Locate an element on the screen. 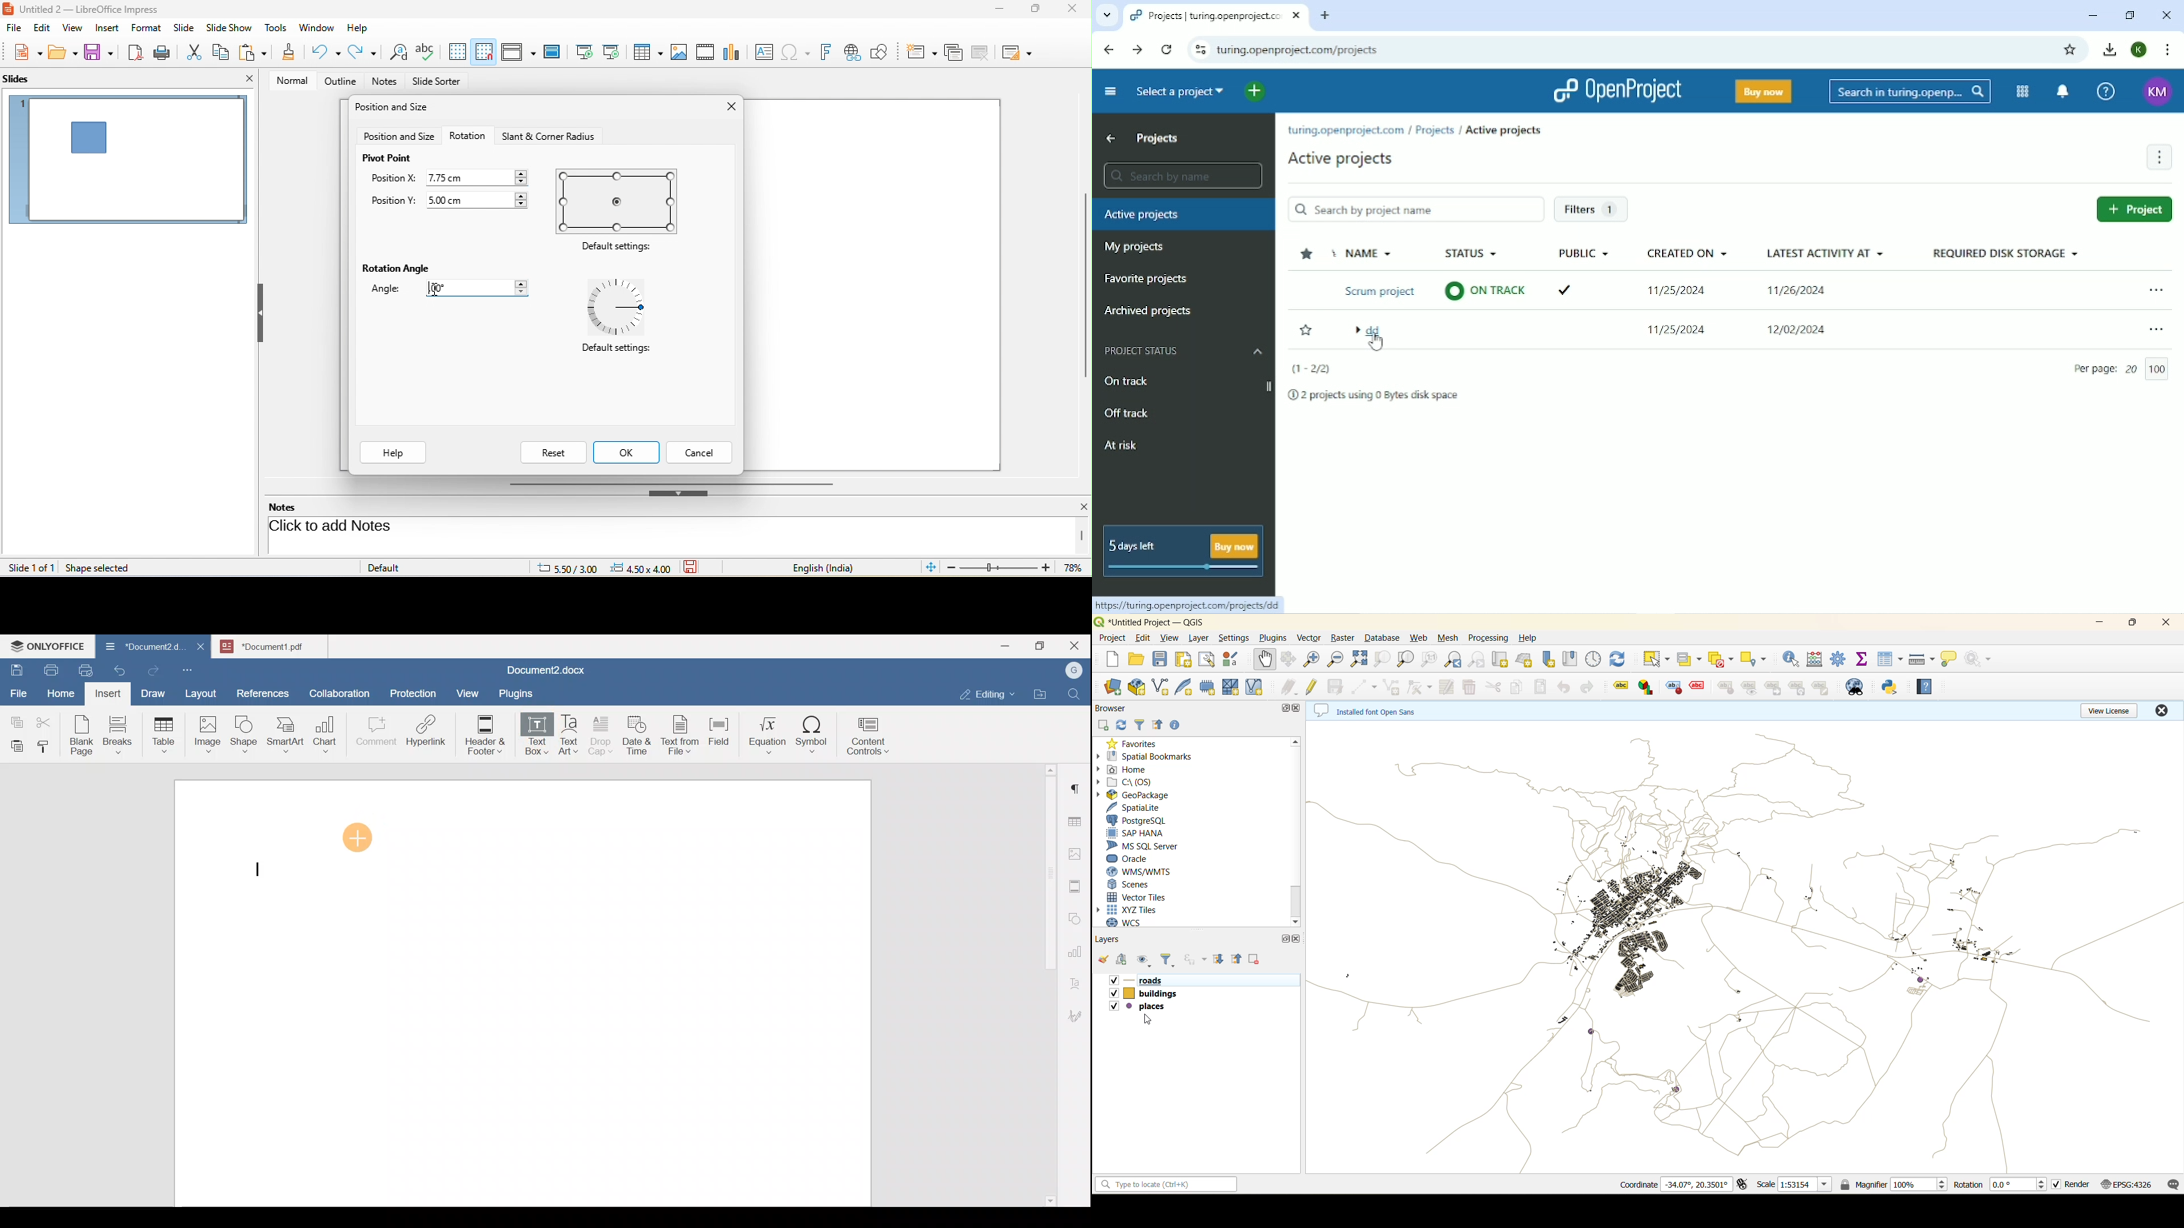 Image resolution: width=2184 pixels, height=1232 pixels. project is located at coordinates (1112, 638).